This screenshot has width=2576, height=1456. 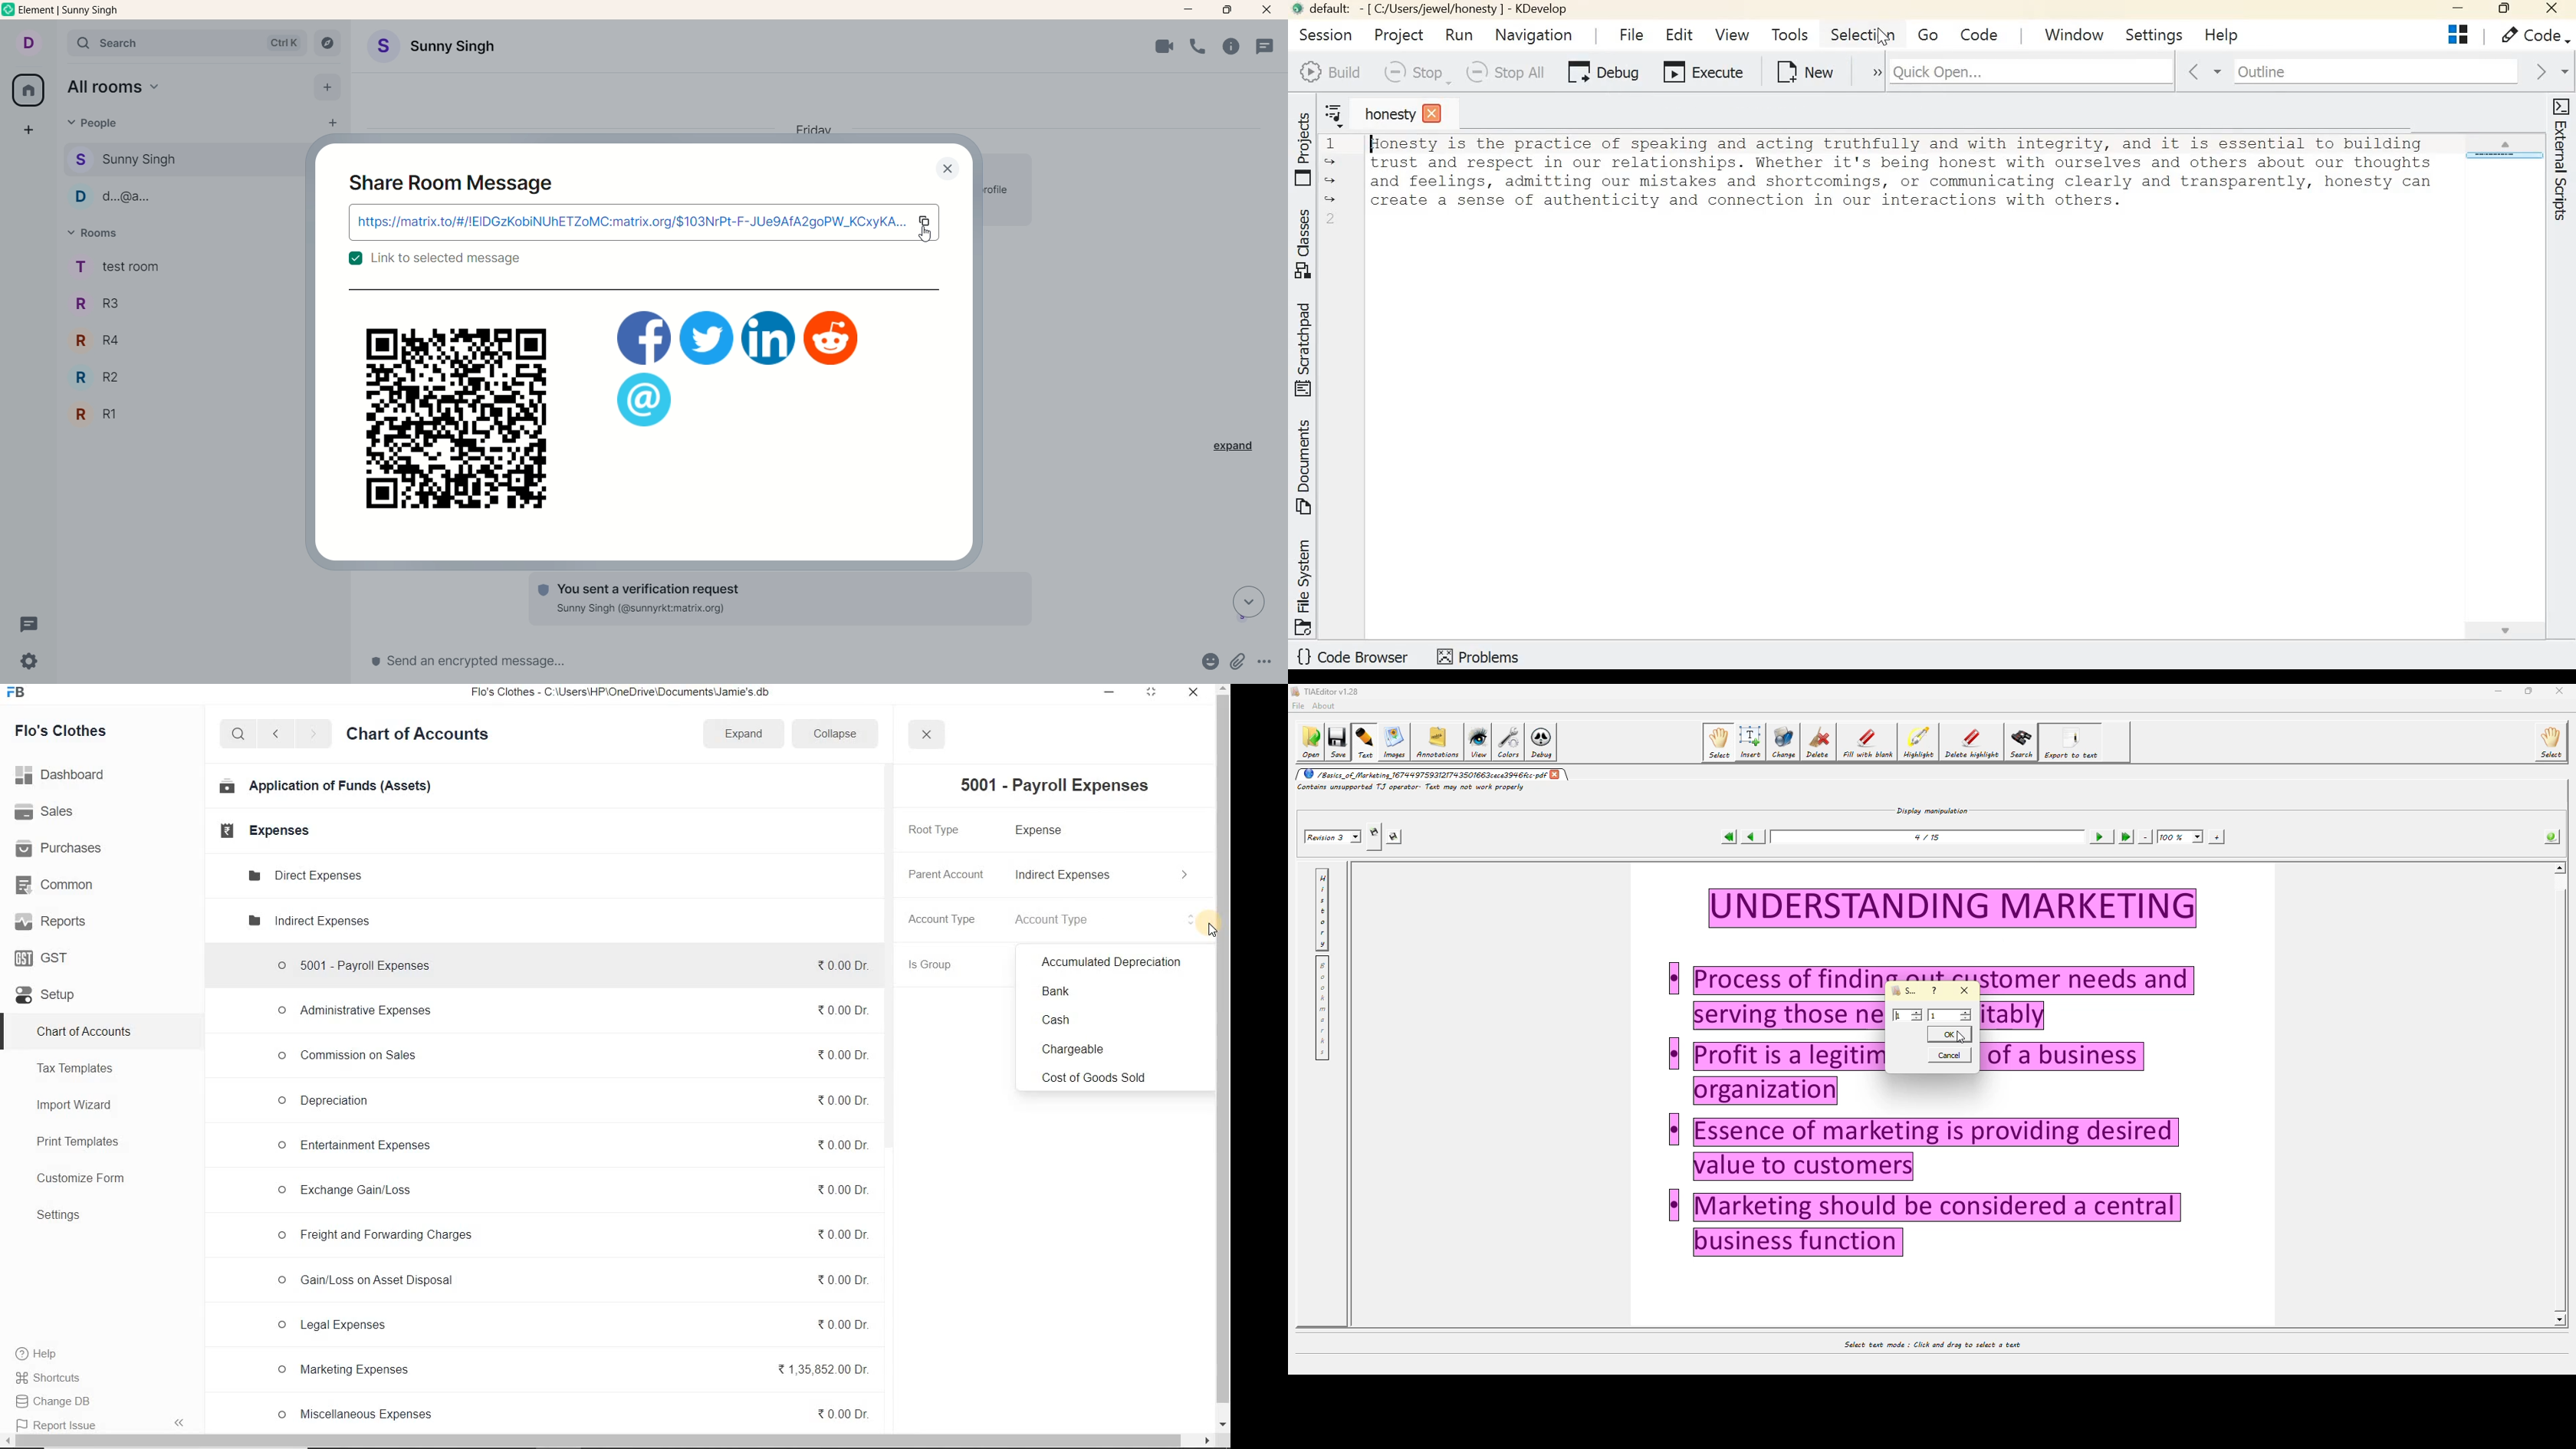 What do you see at coordinates (1153, 693) in the screenshot?
I see `restore down` at bounding box center [1153, 693].